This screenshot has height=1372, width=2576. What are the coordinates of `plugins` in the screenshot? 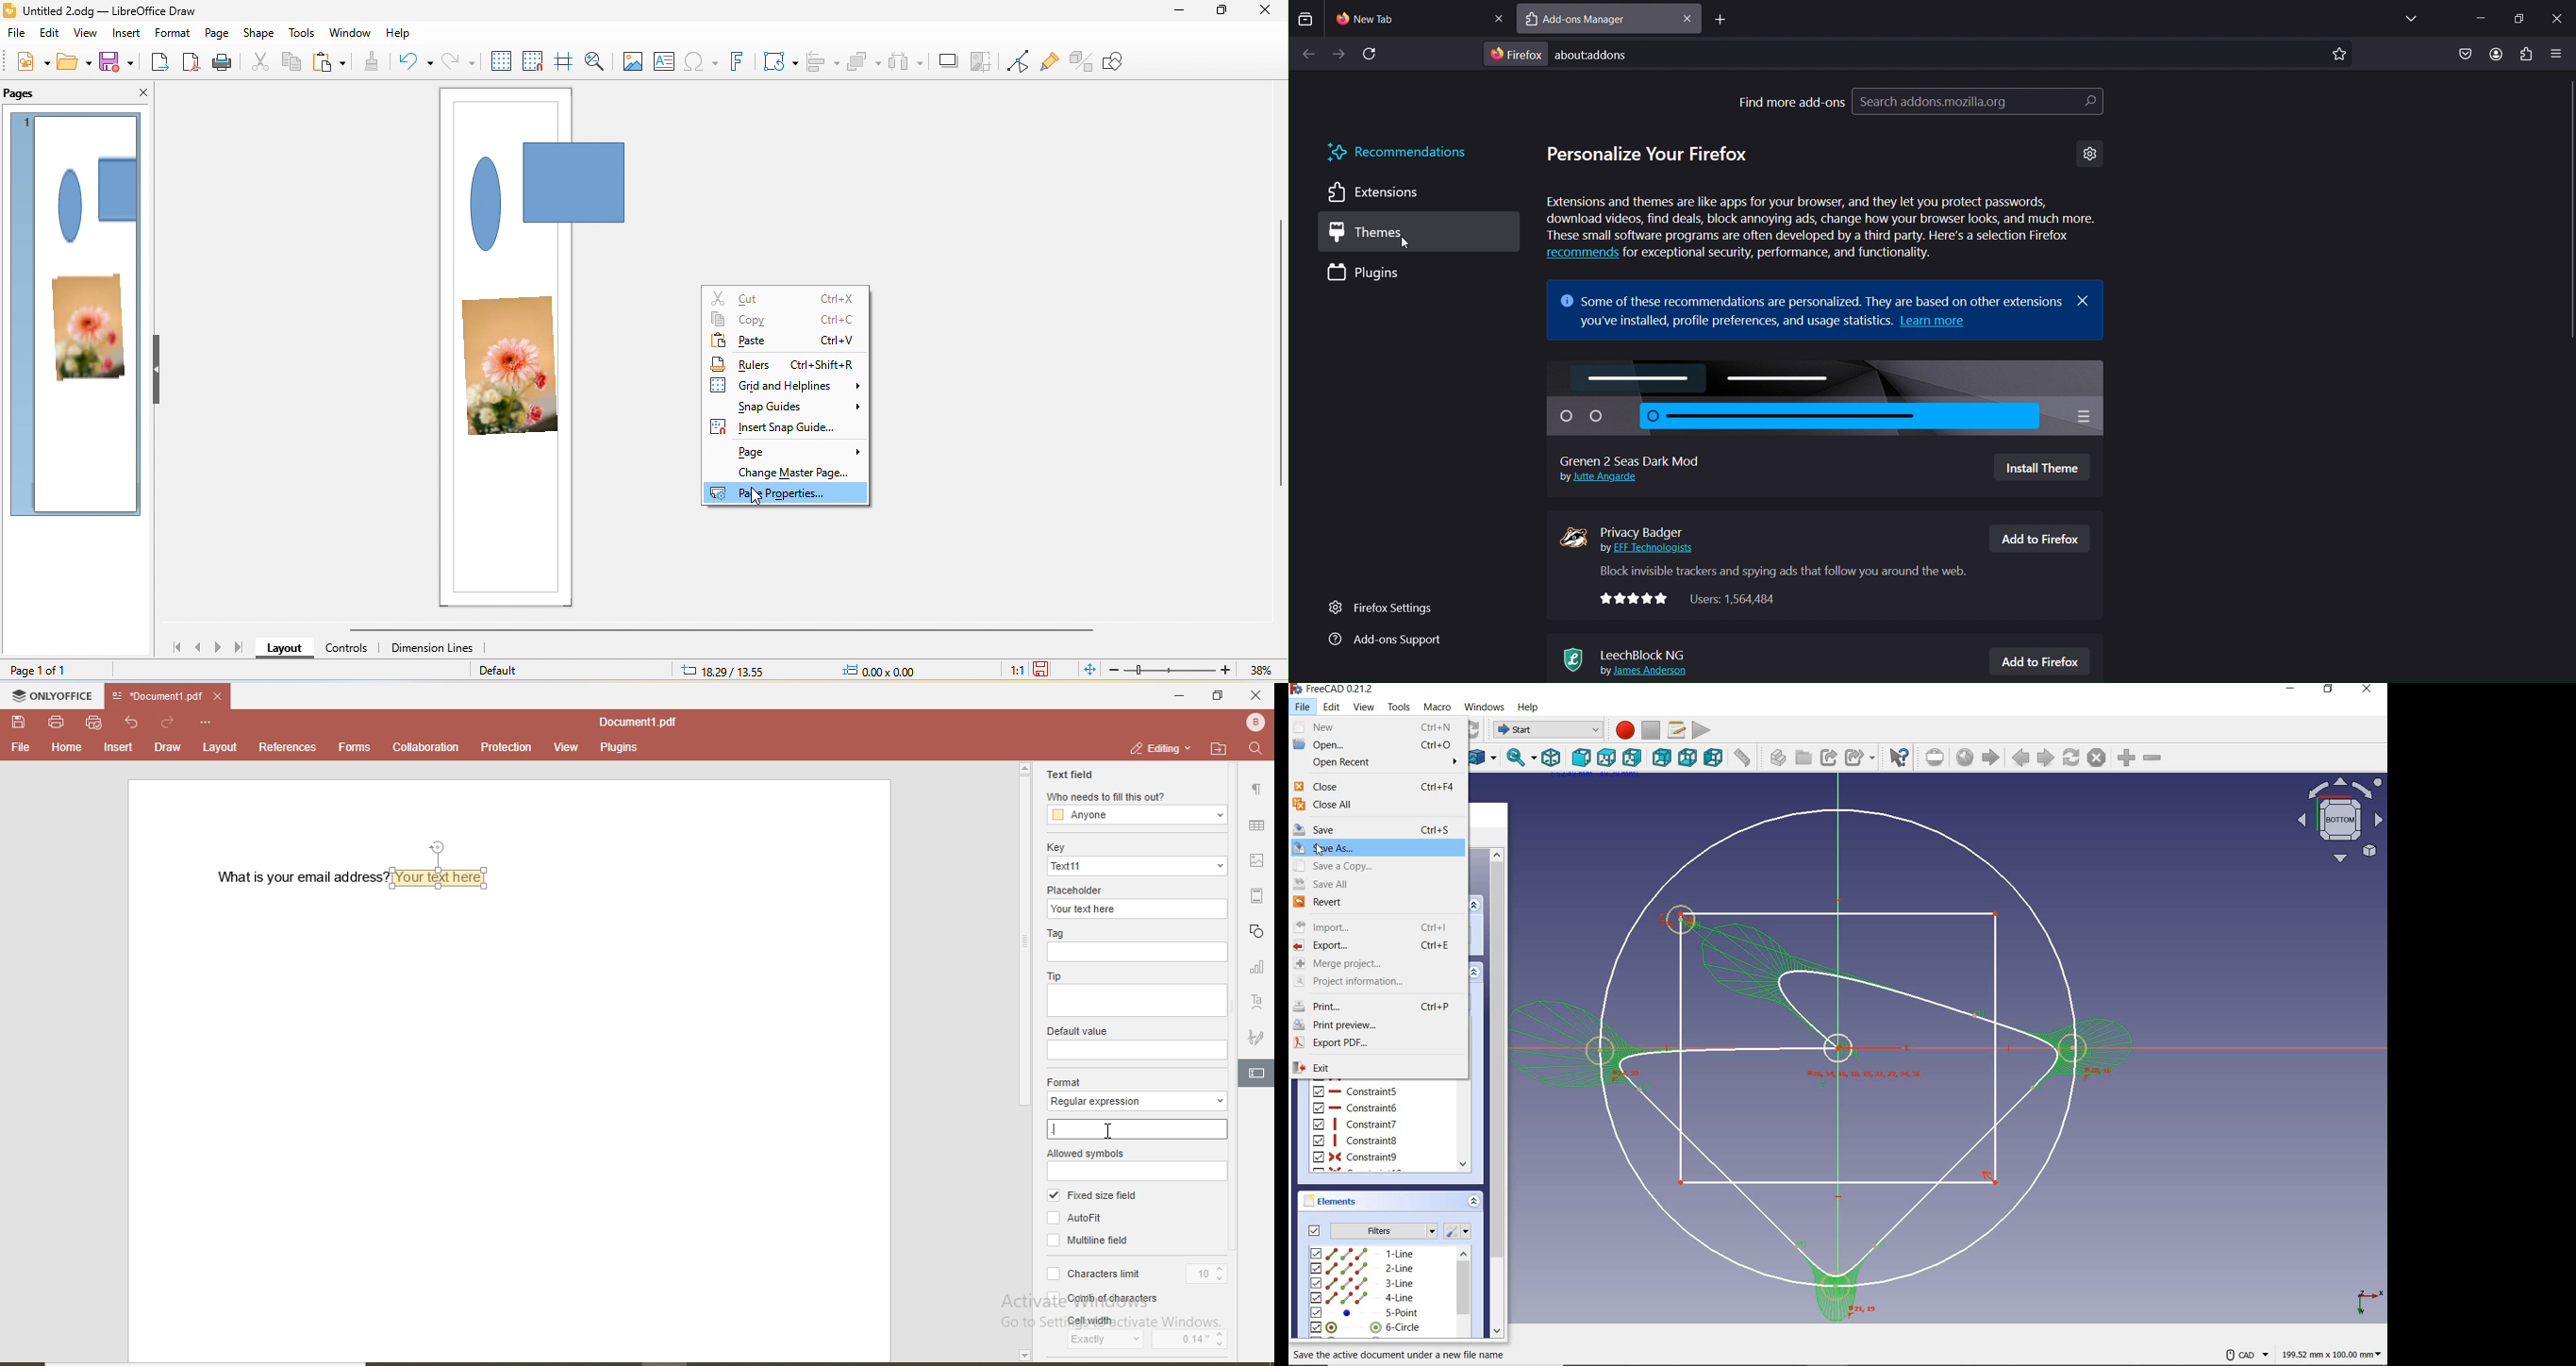 It's located at (1378, 274).